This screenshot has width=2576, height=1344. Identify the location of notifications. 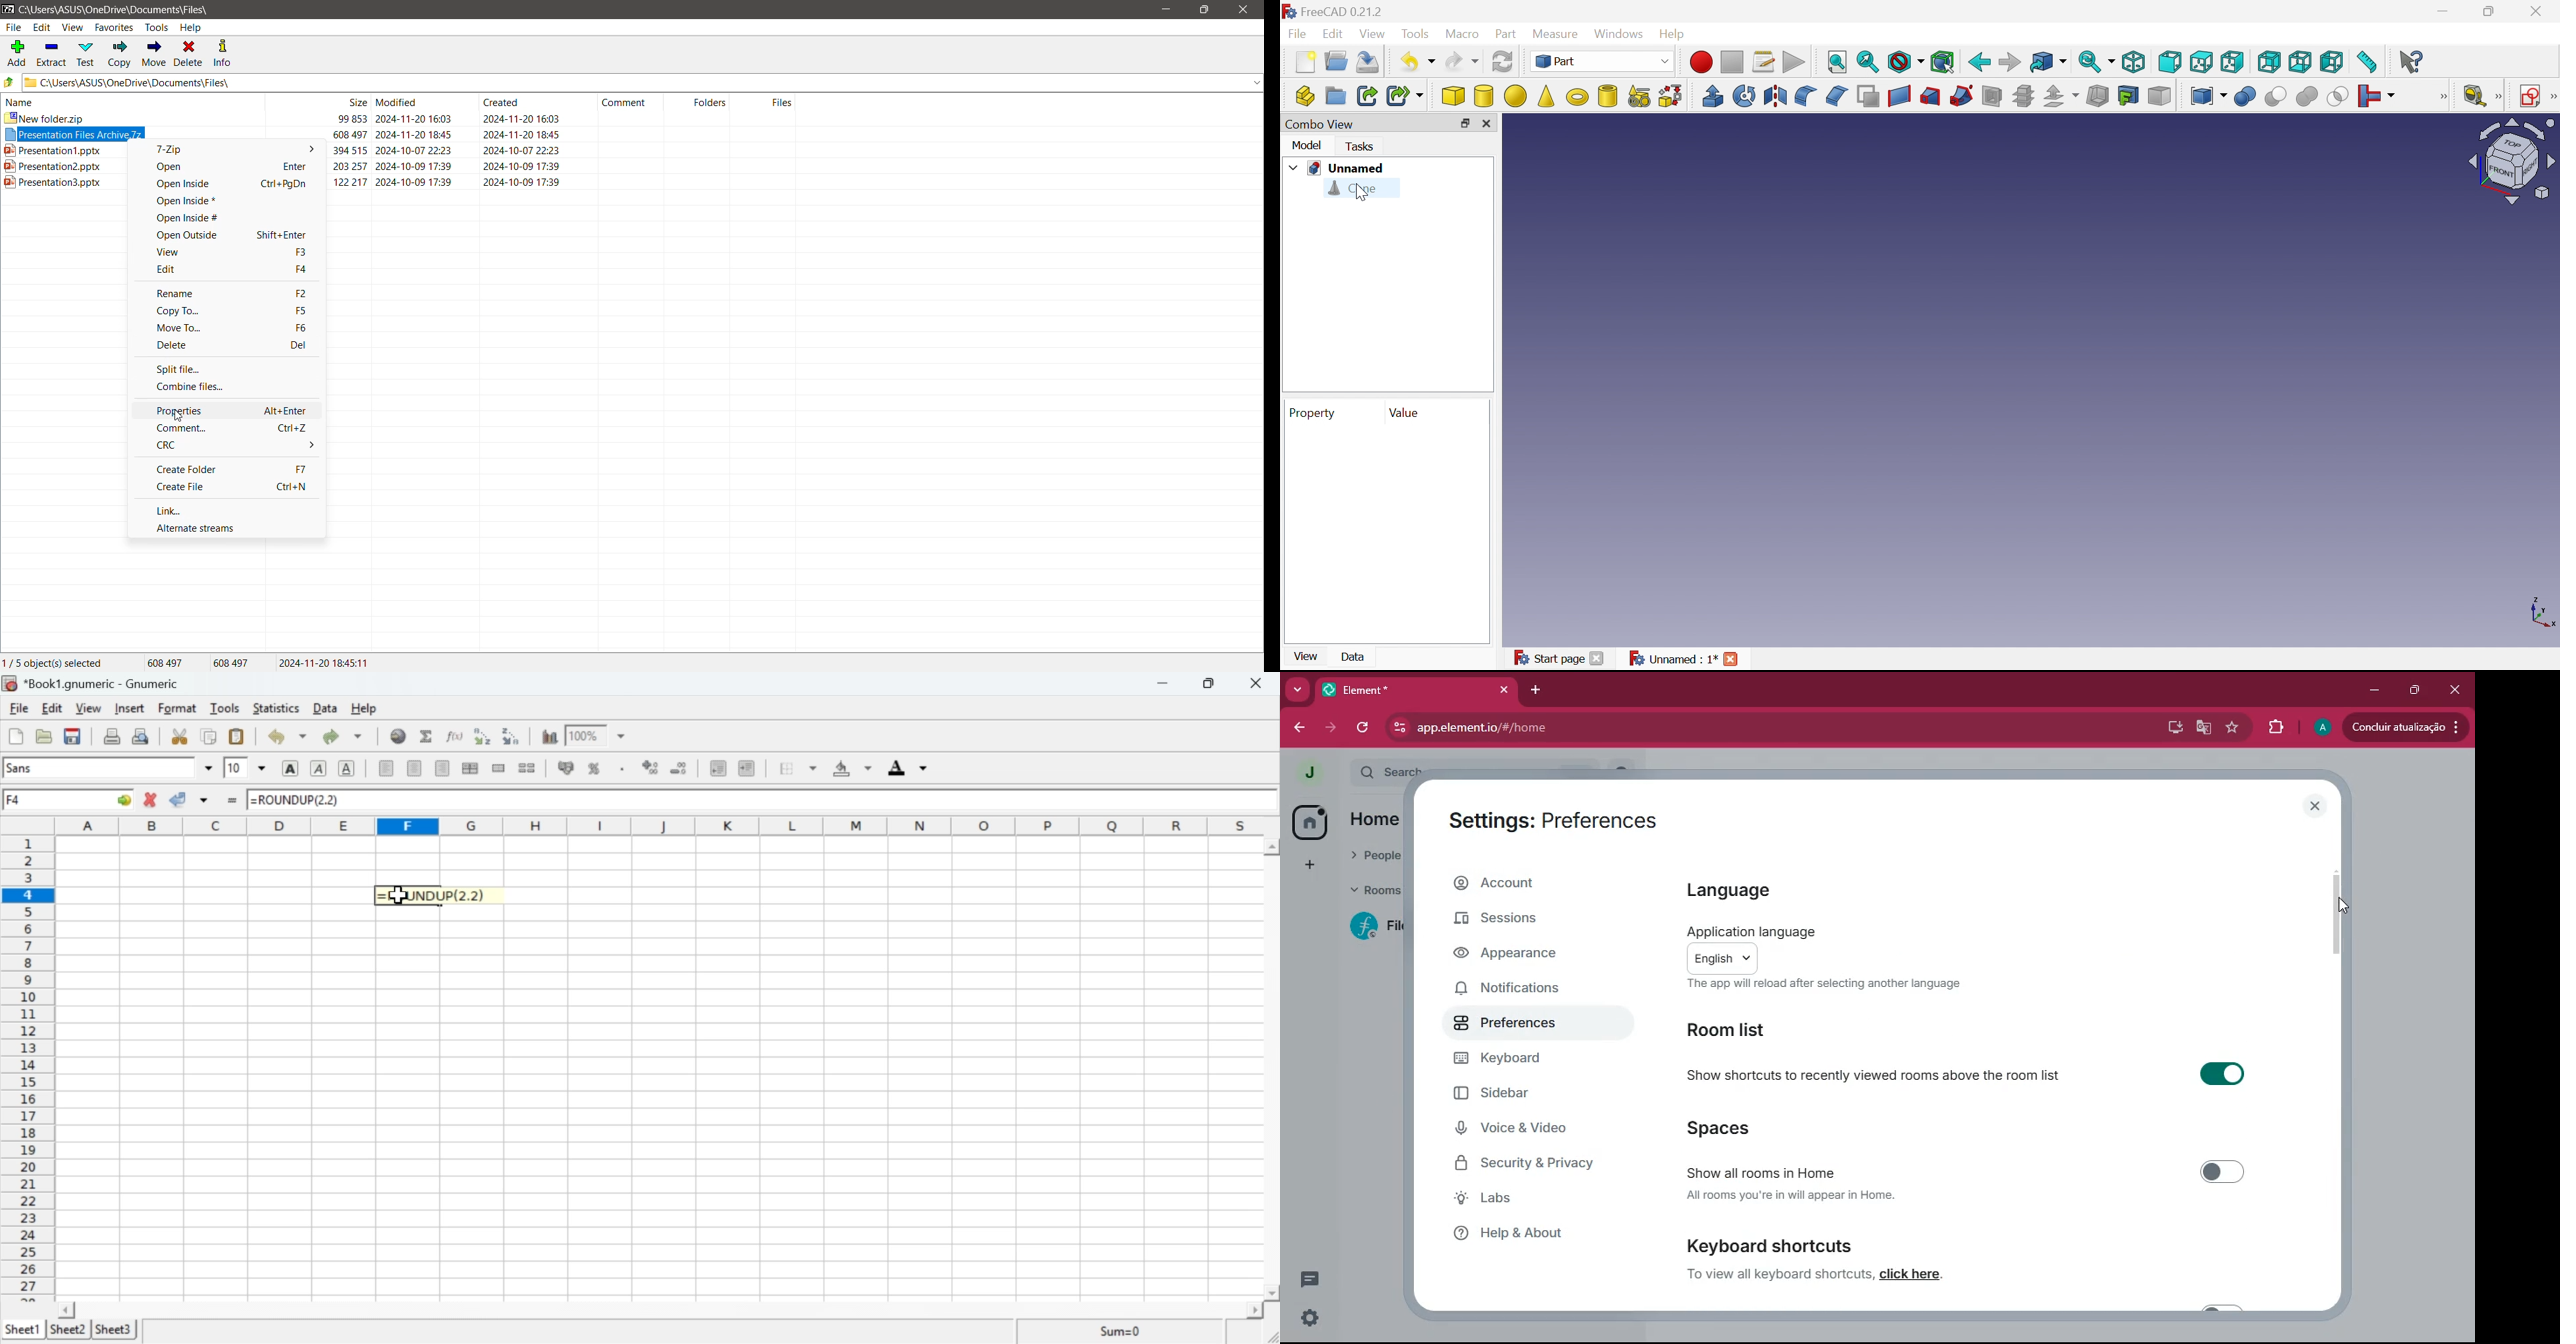
(1507, 990).